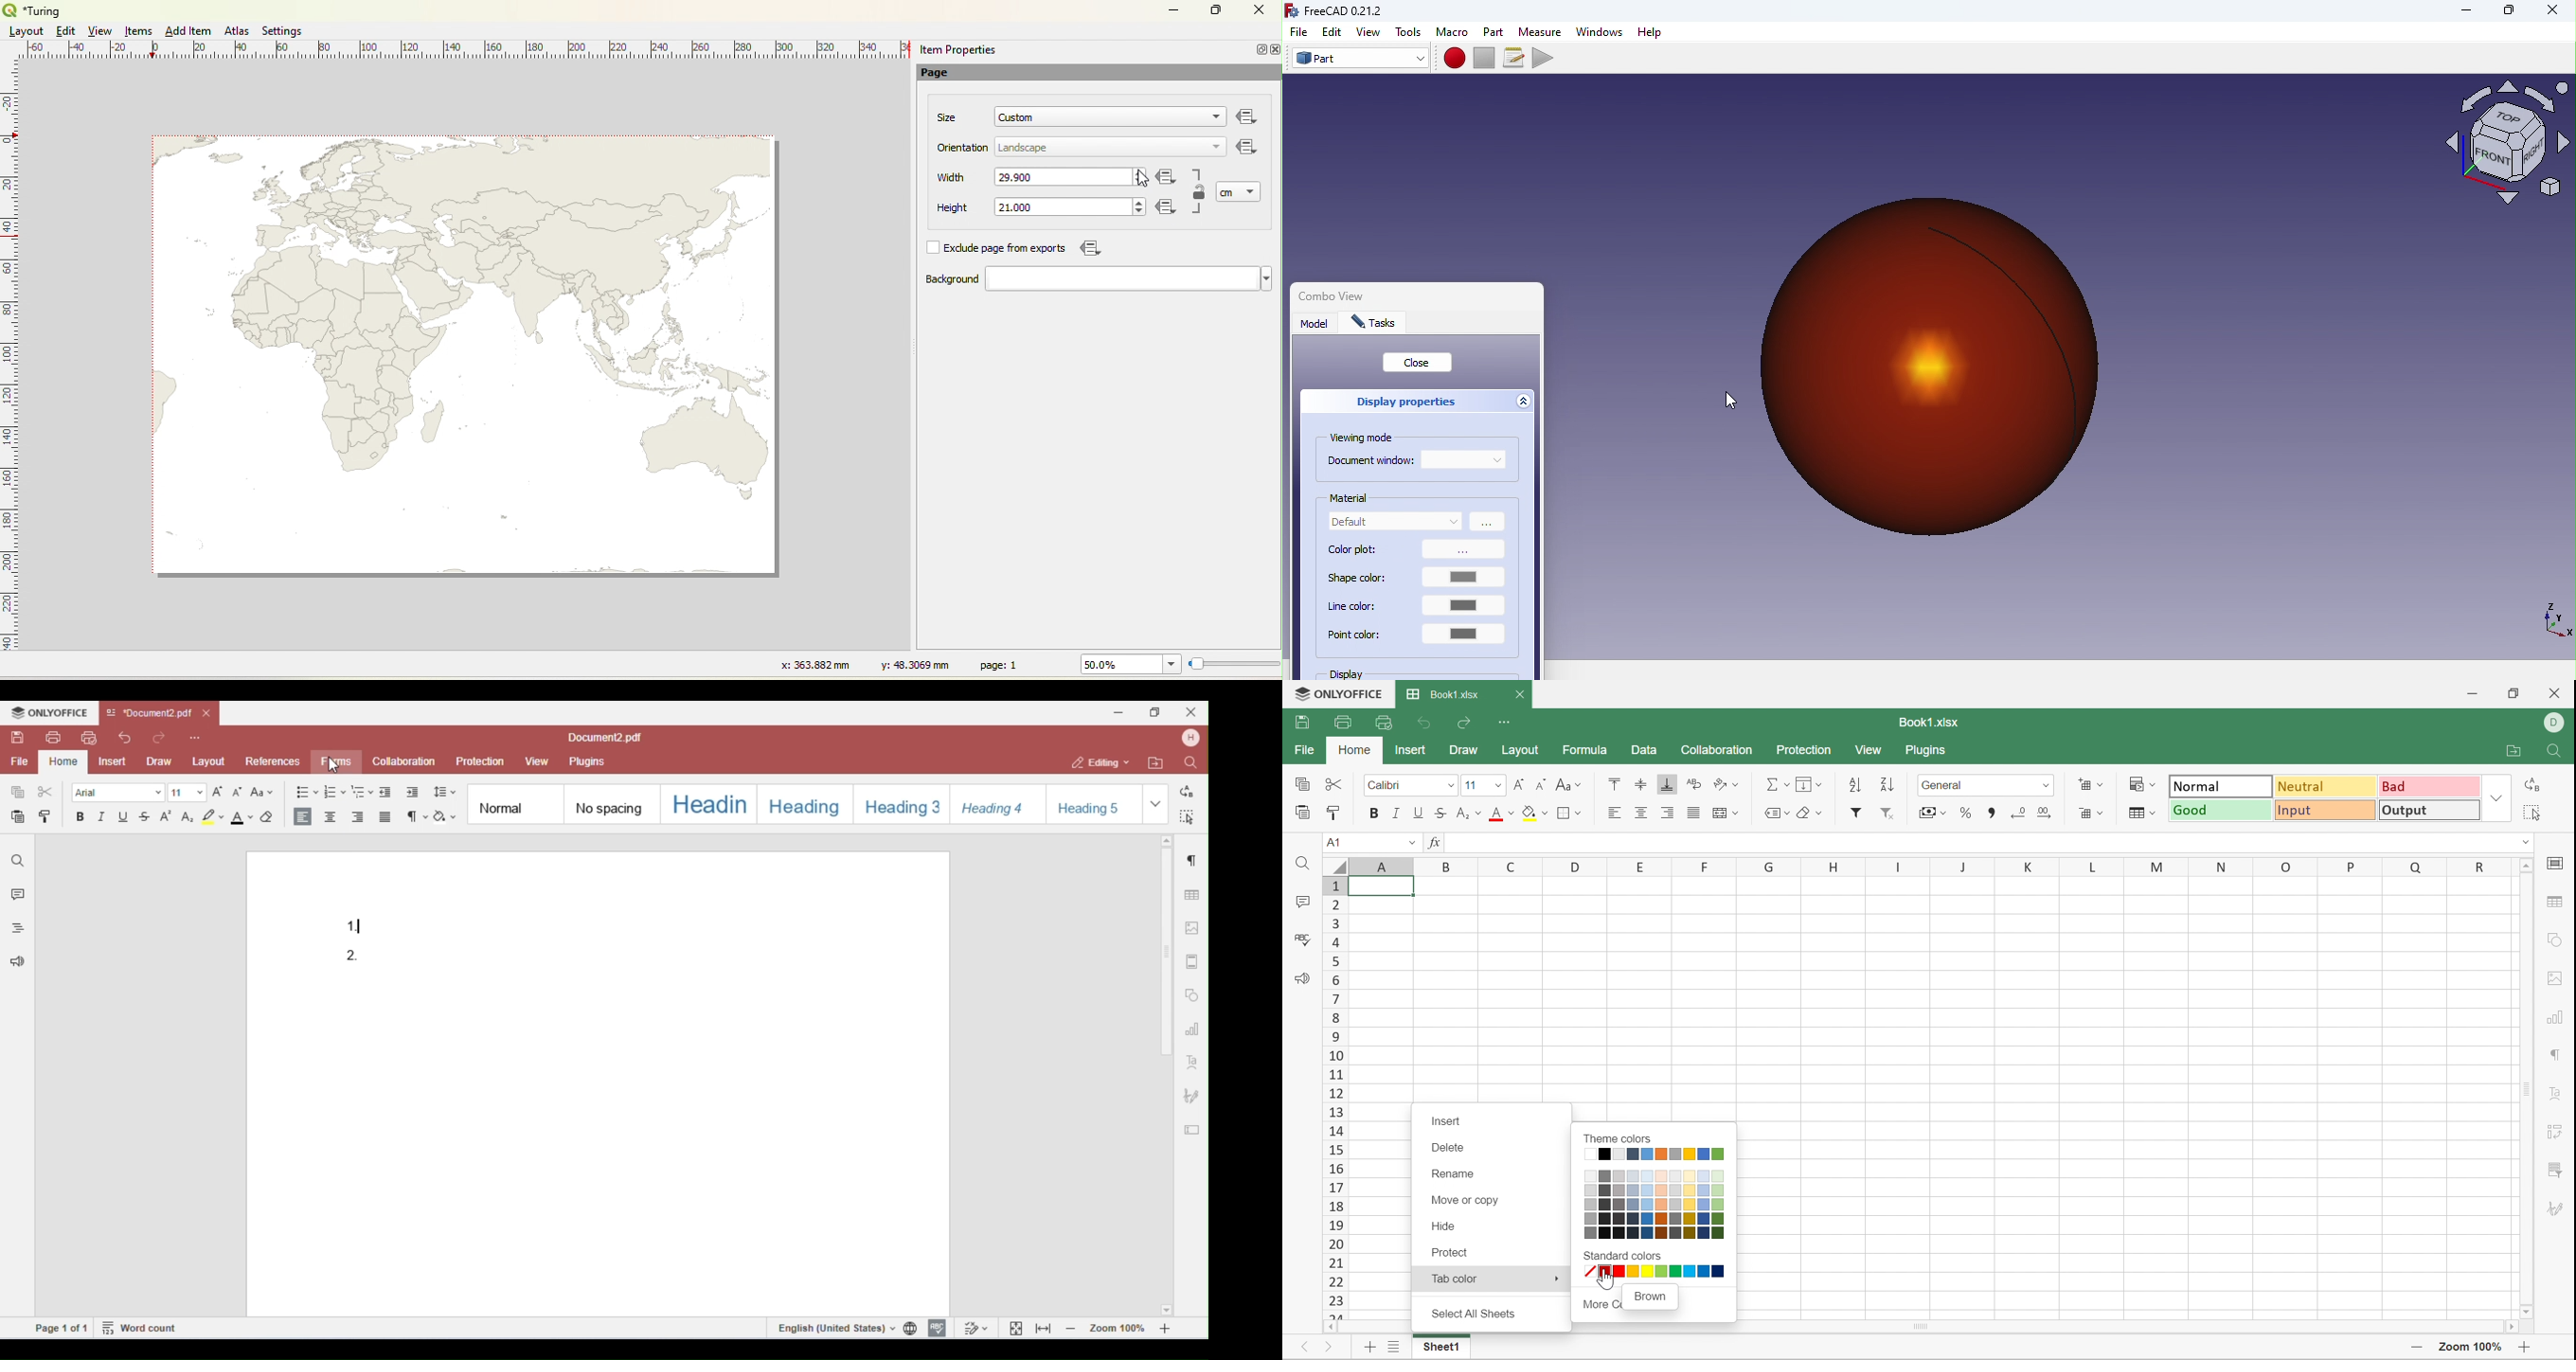 The height and width of the screenshot is (1372, 2576). I want to click on View, so click(1371, 32).